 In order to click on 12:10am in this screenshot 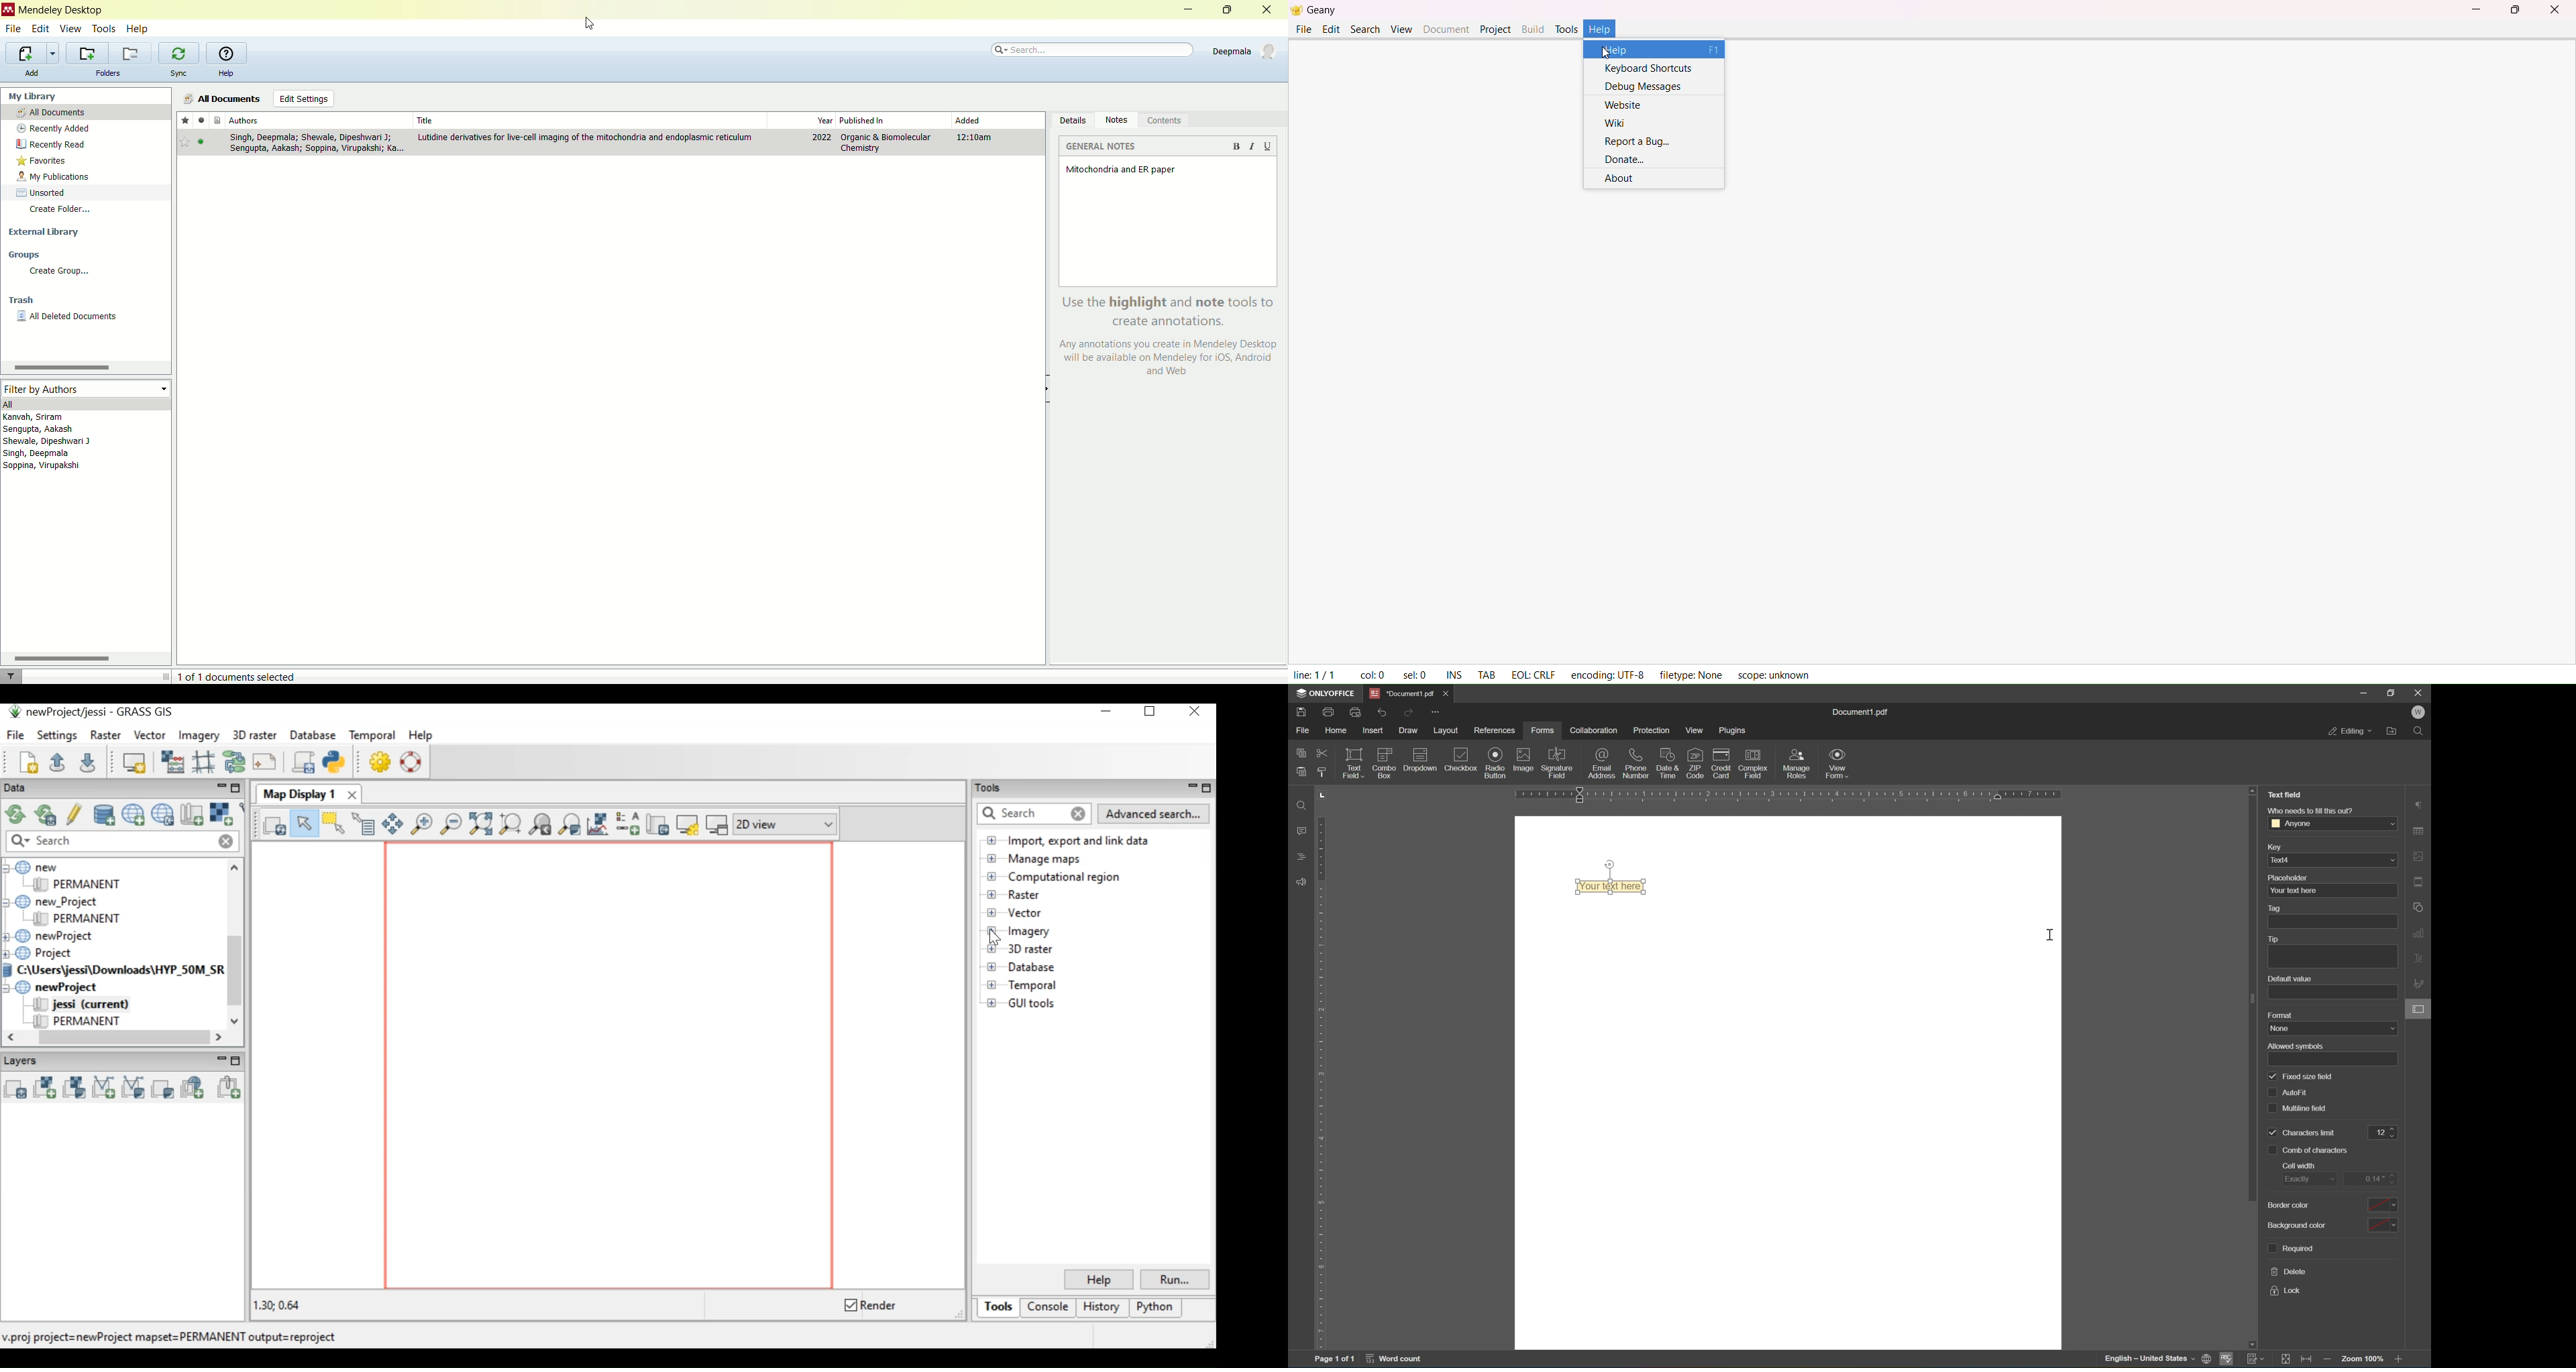, I will do `click(977, 138)`.